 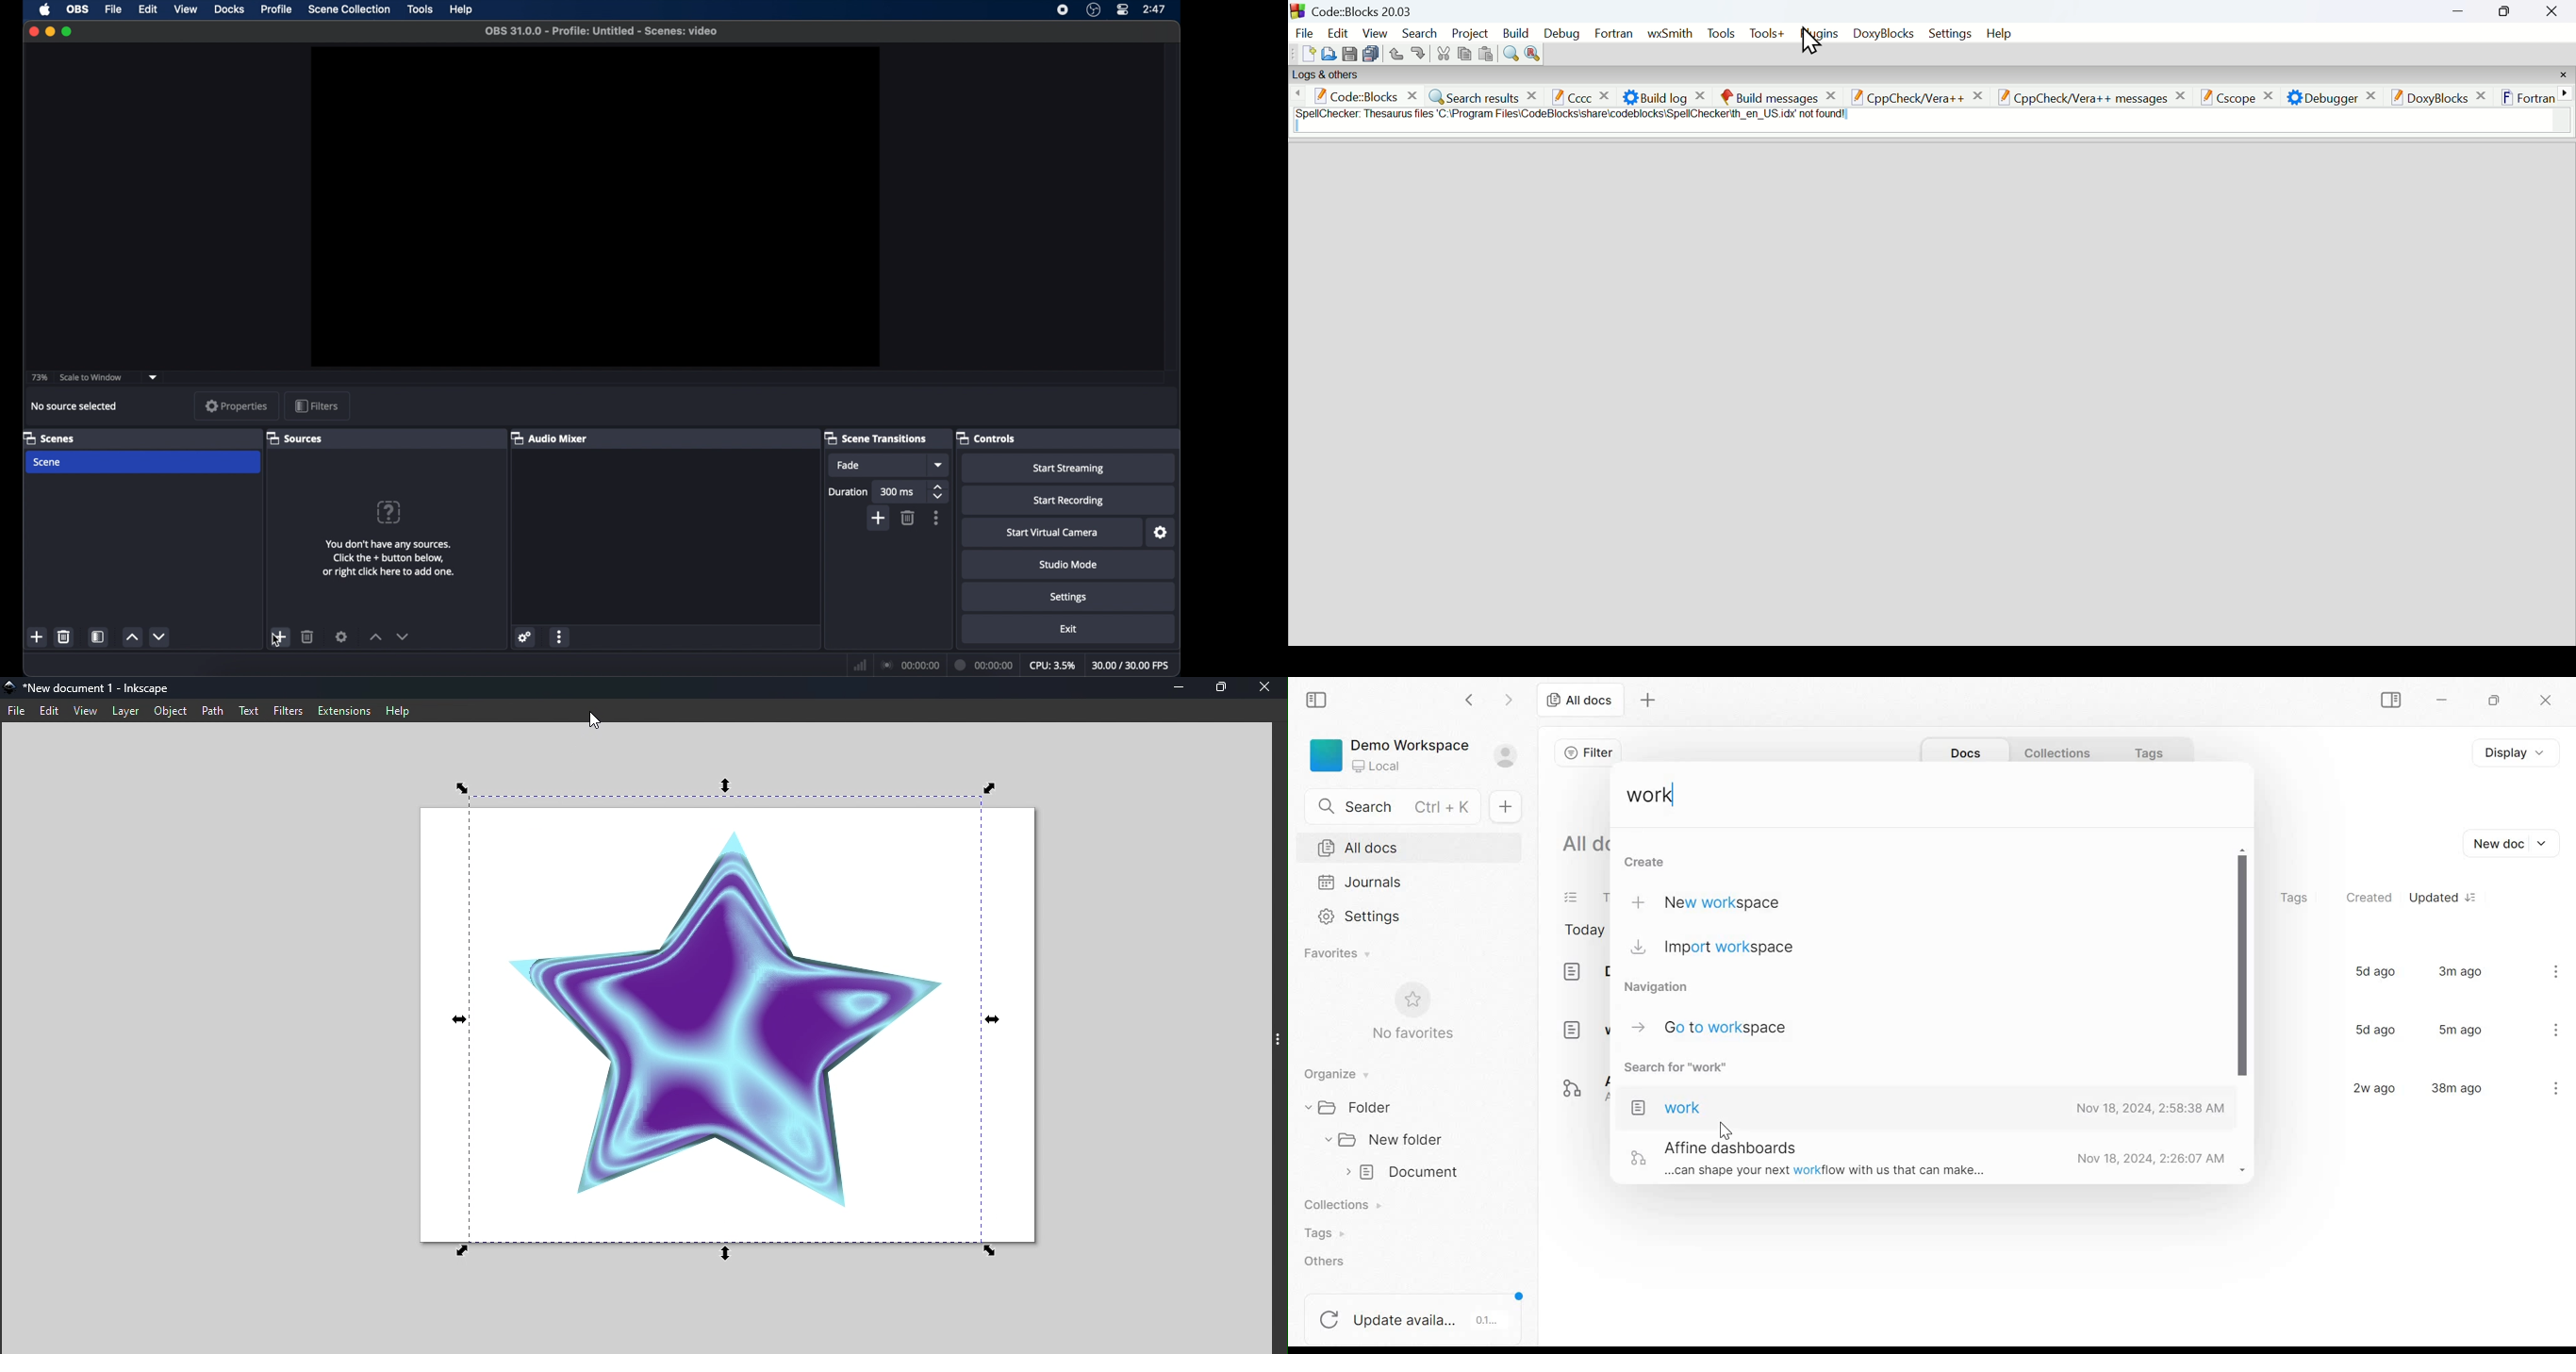 What do you see at coordinates (848, 491) in the screenshot?
I see `duration` at bounding box center [848, 491].